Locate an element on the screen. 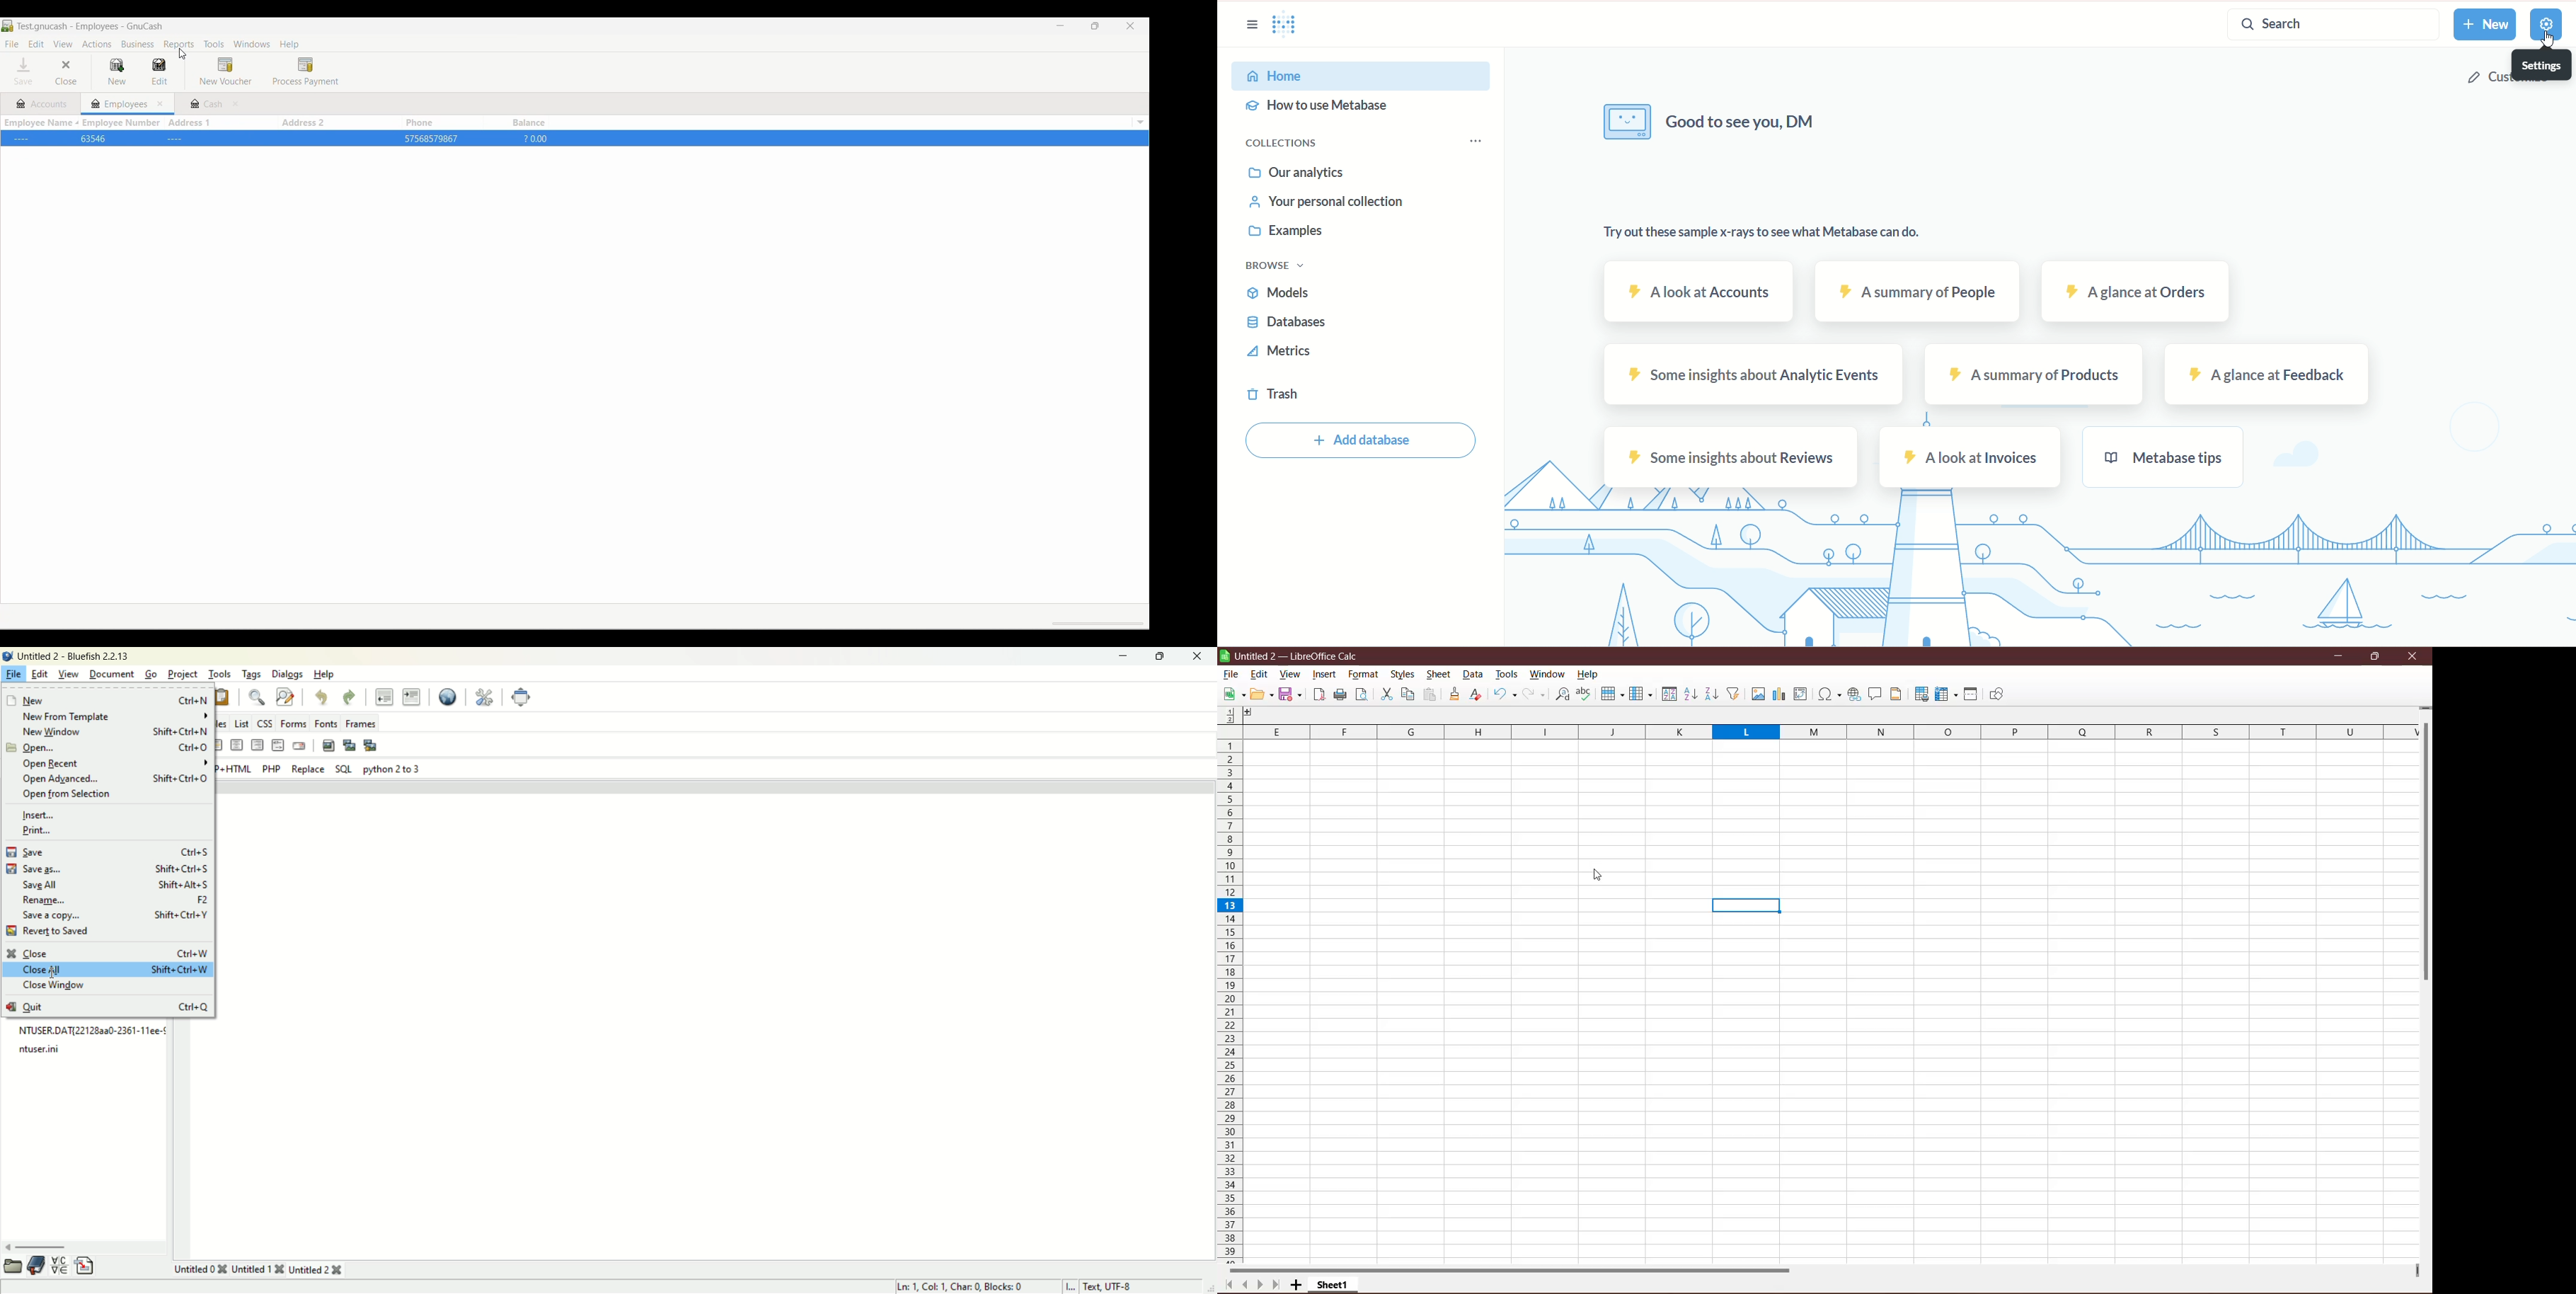 This screenshot has height=1316, width=2576. Insert Comment is located at coordinates (1875, 694).